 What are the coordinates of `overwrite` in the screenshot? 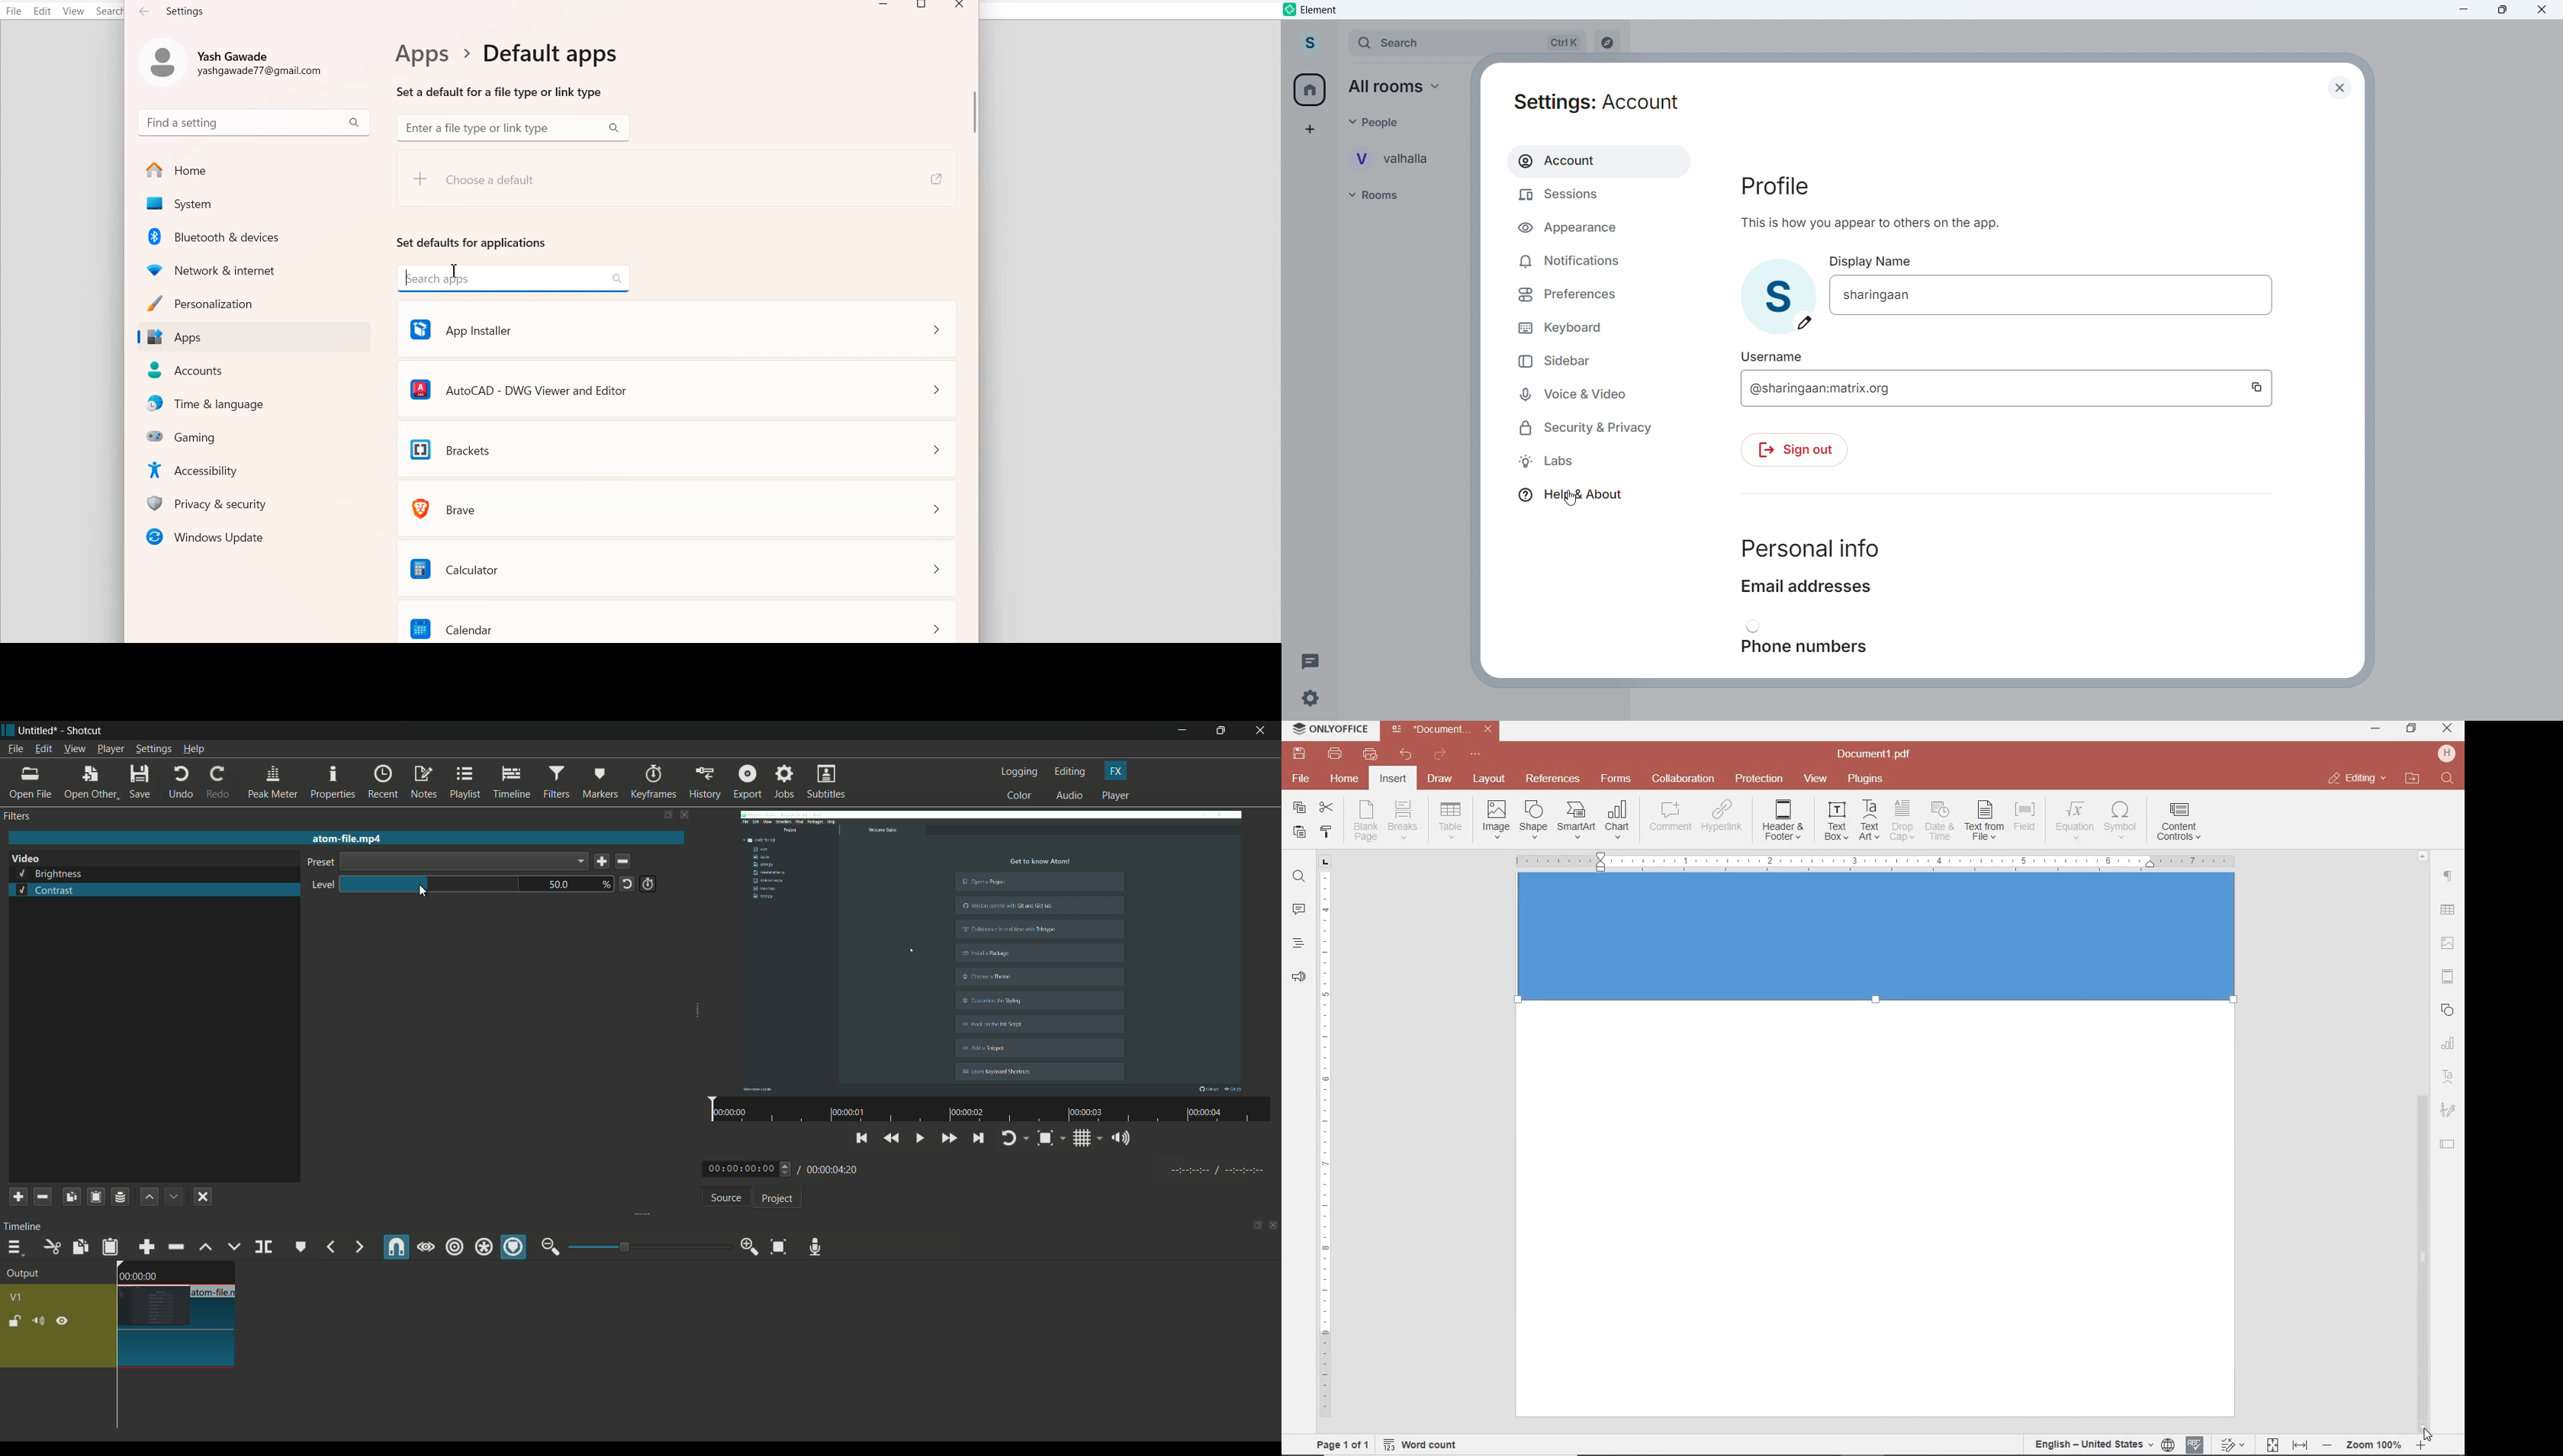 It's located at (232, 1247).